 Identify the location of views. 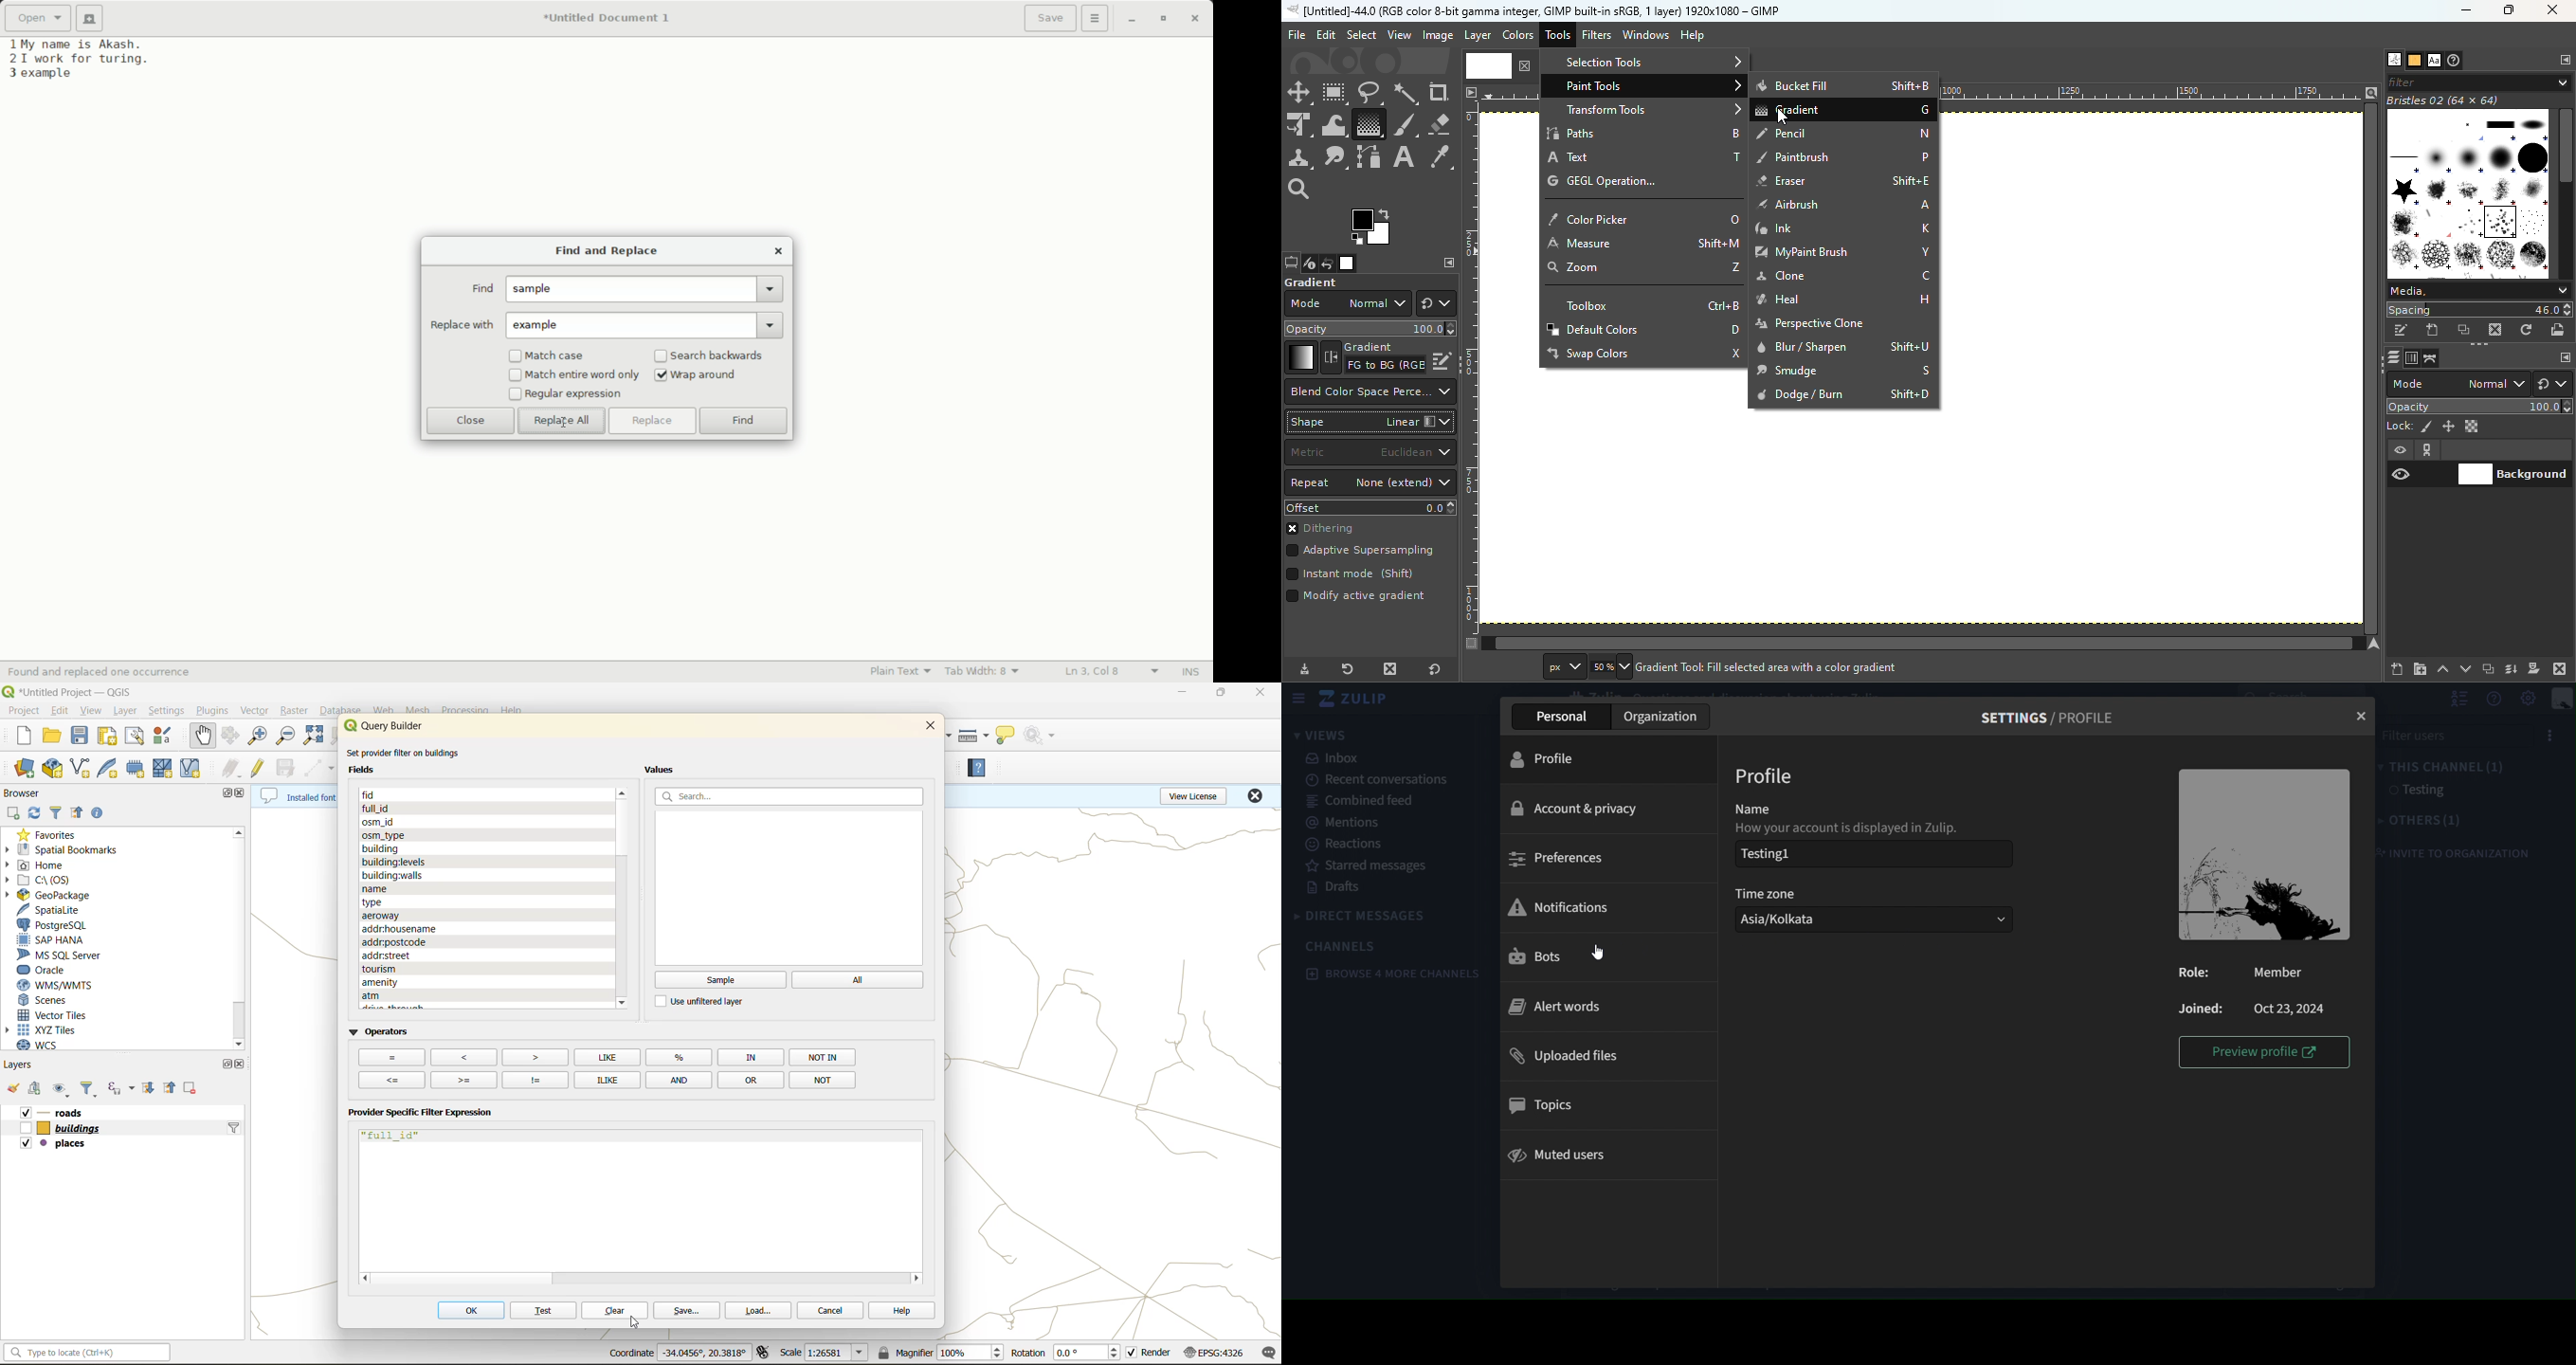
(1333, 734).